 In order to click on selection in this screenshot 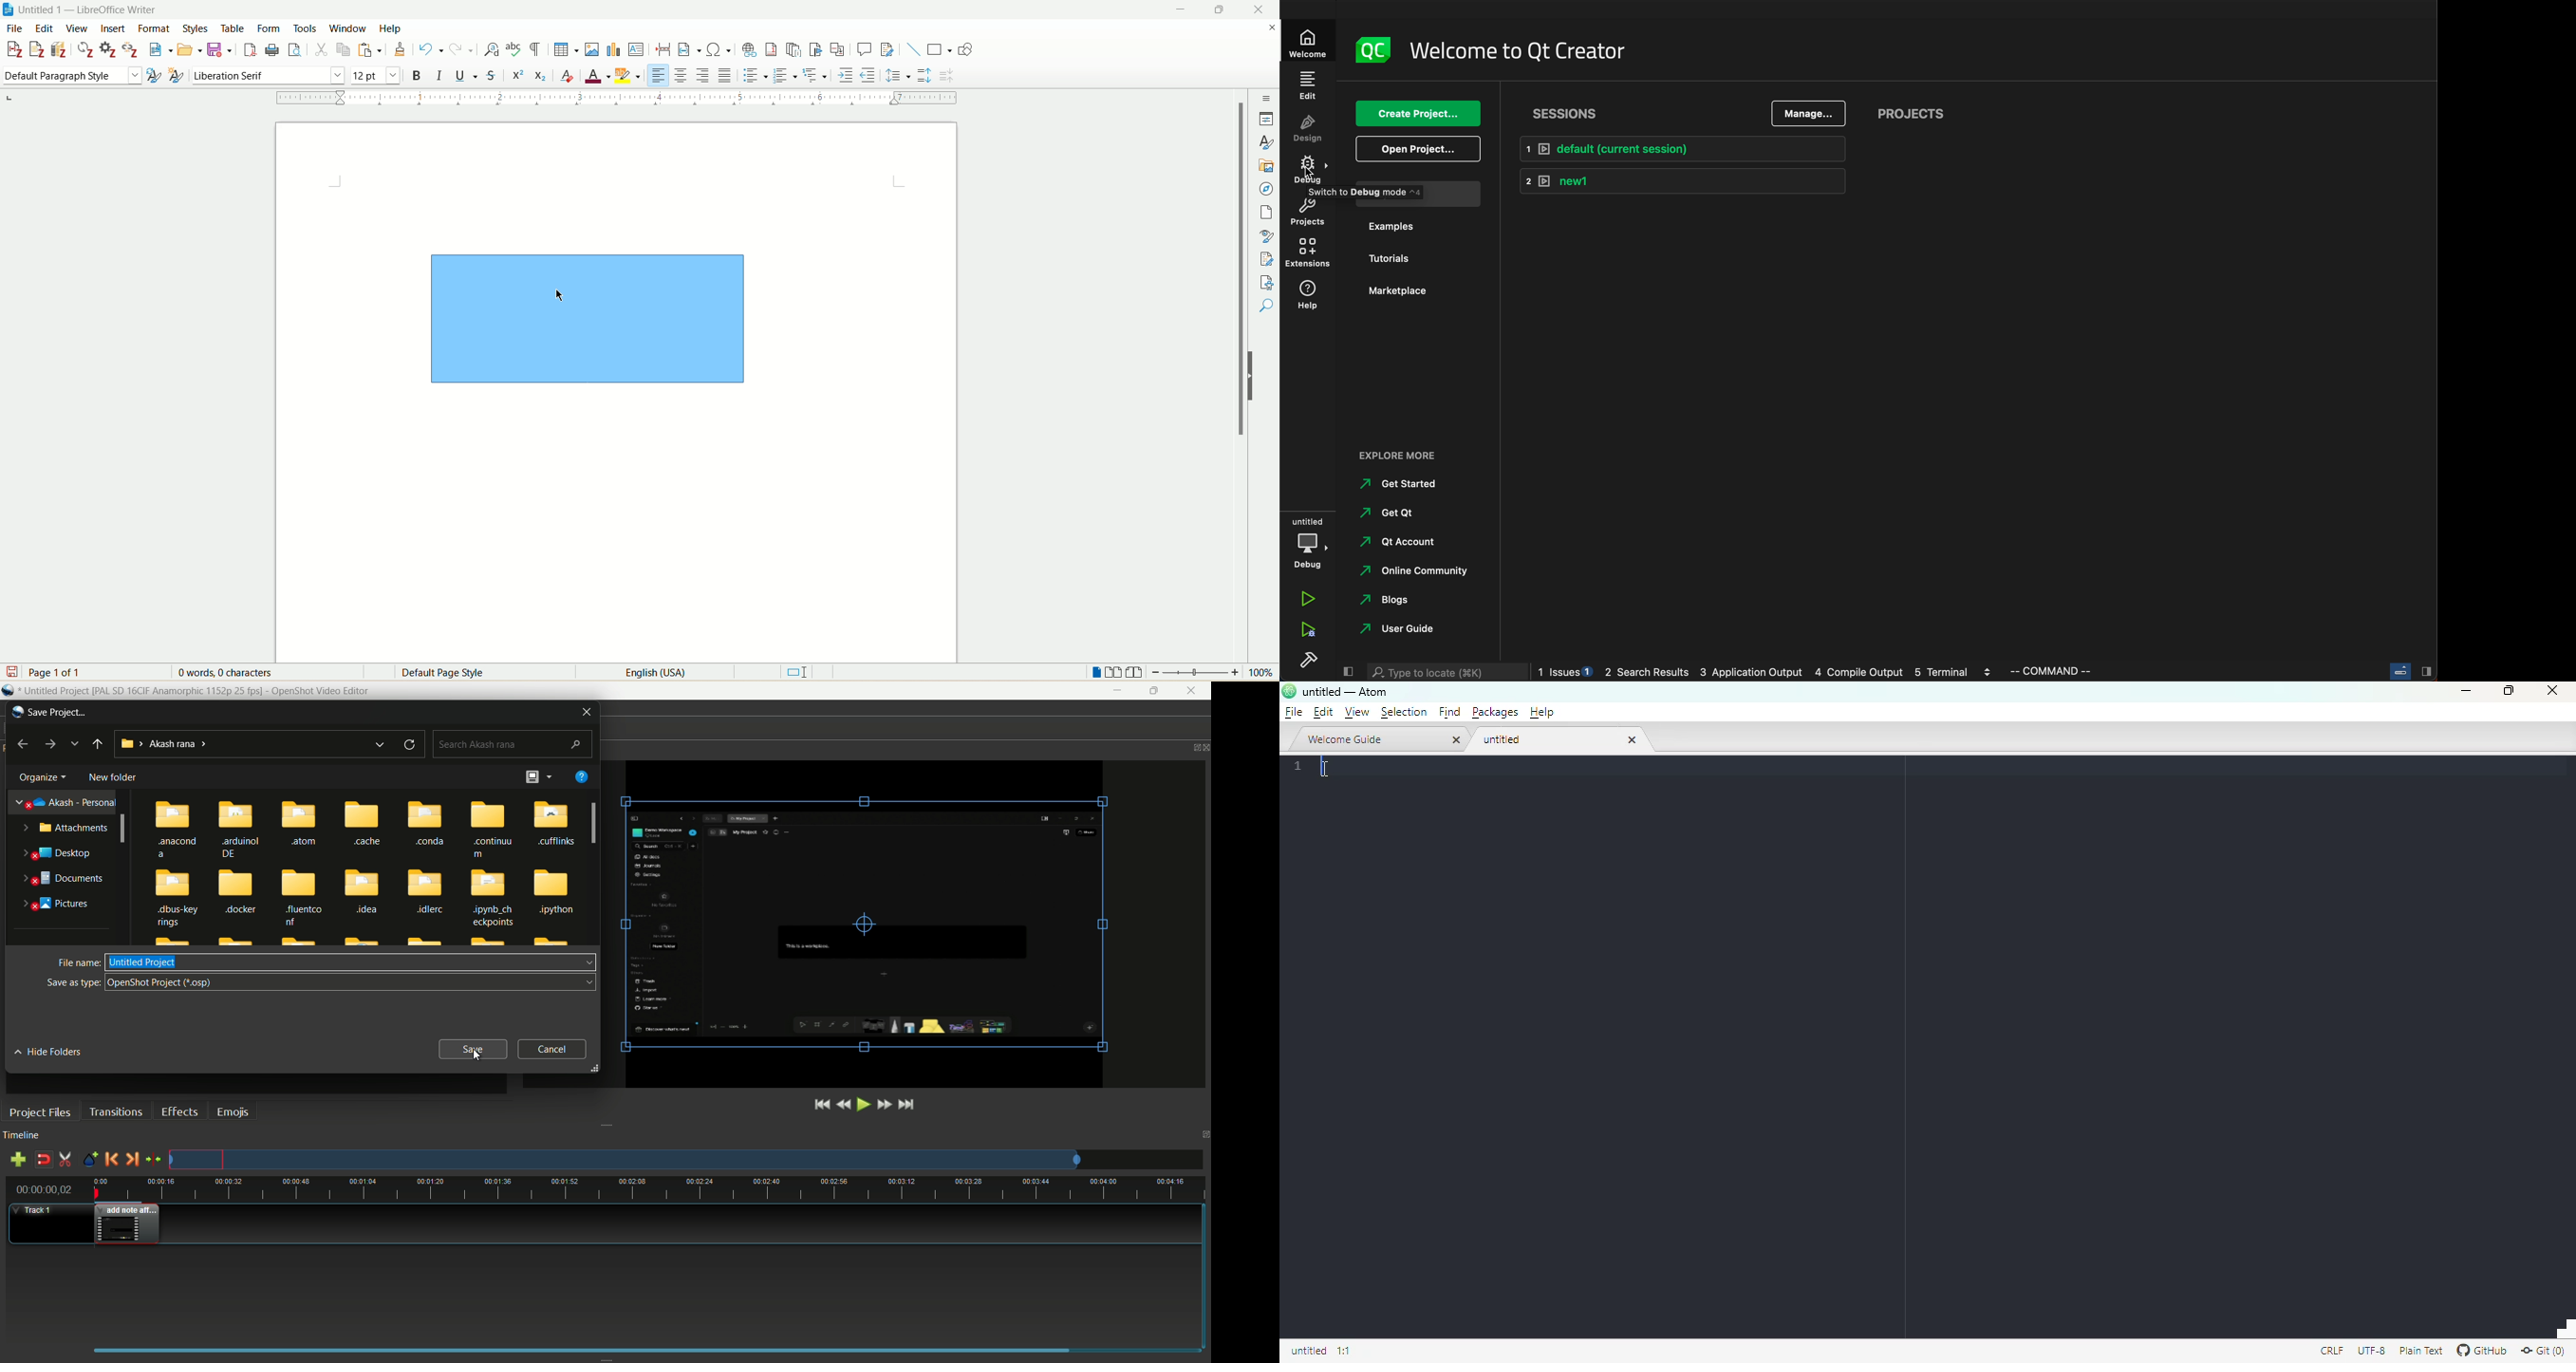, I will do `click(1405, 712)`.